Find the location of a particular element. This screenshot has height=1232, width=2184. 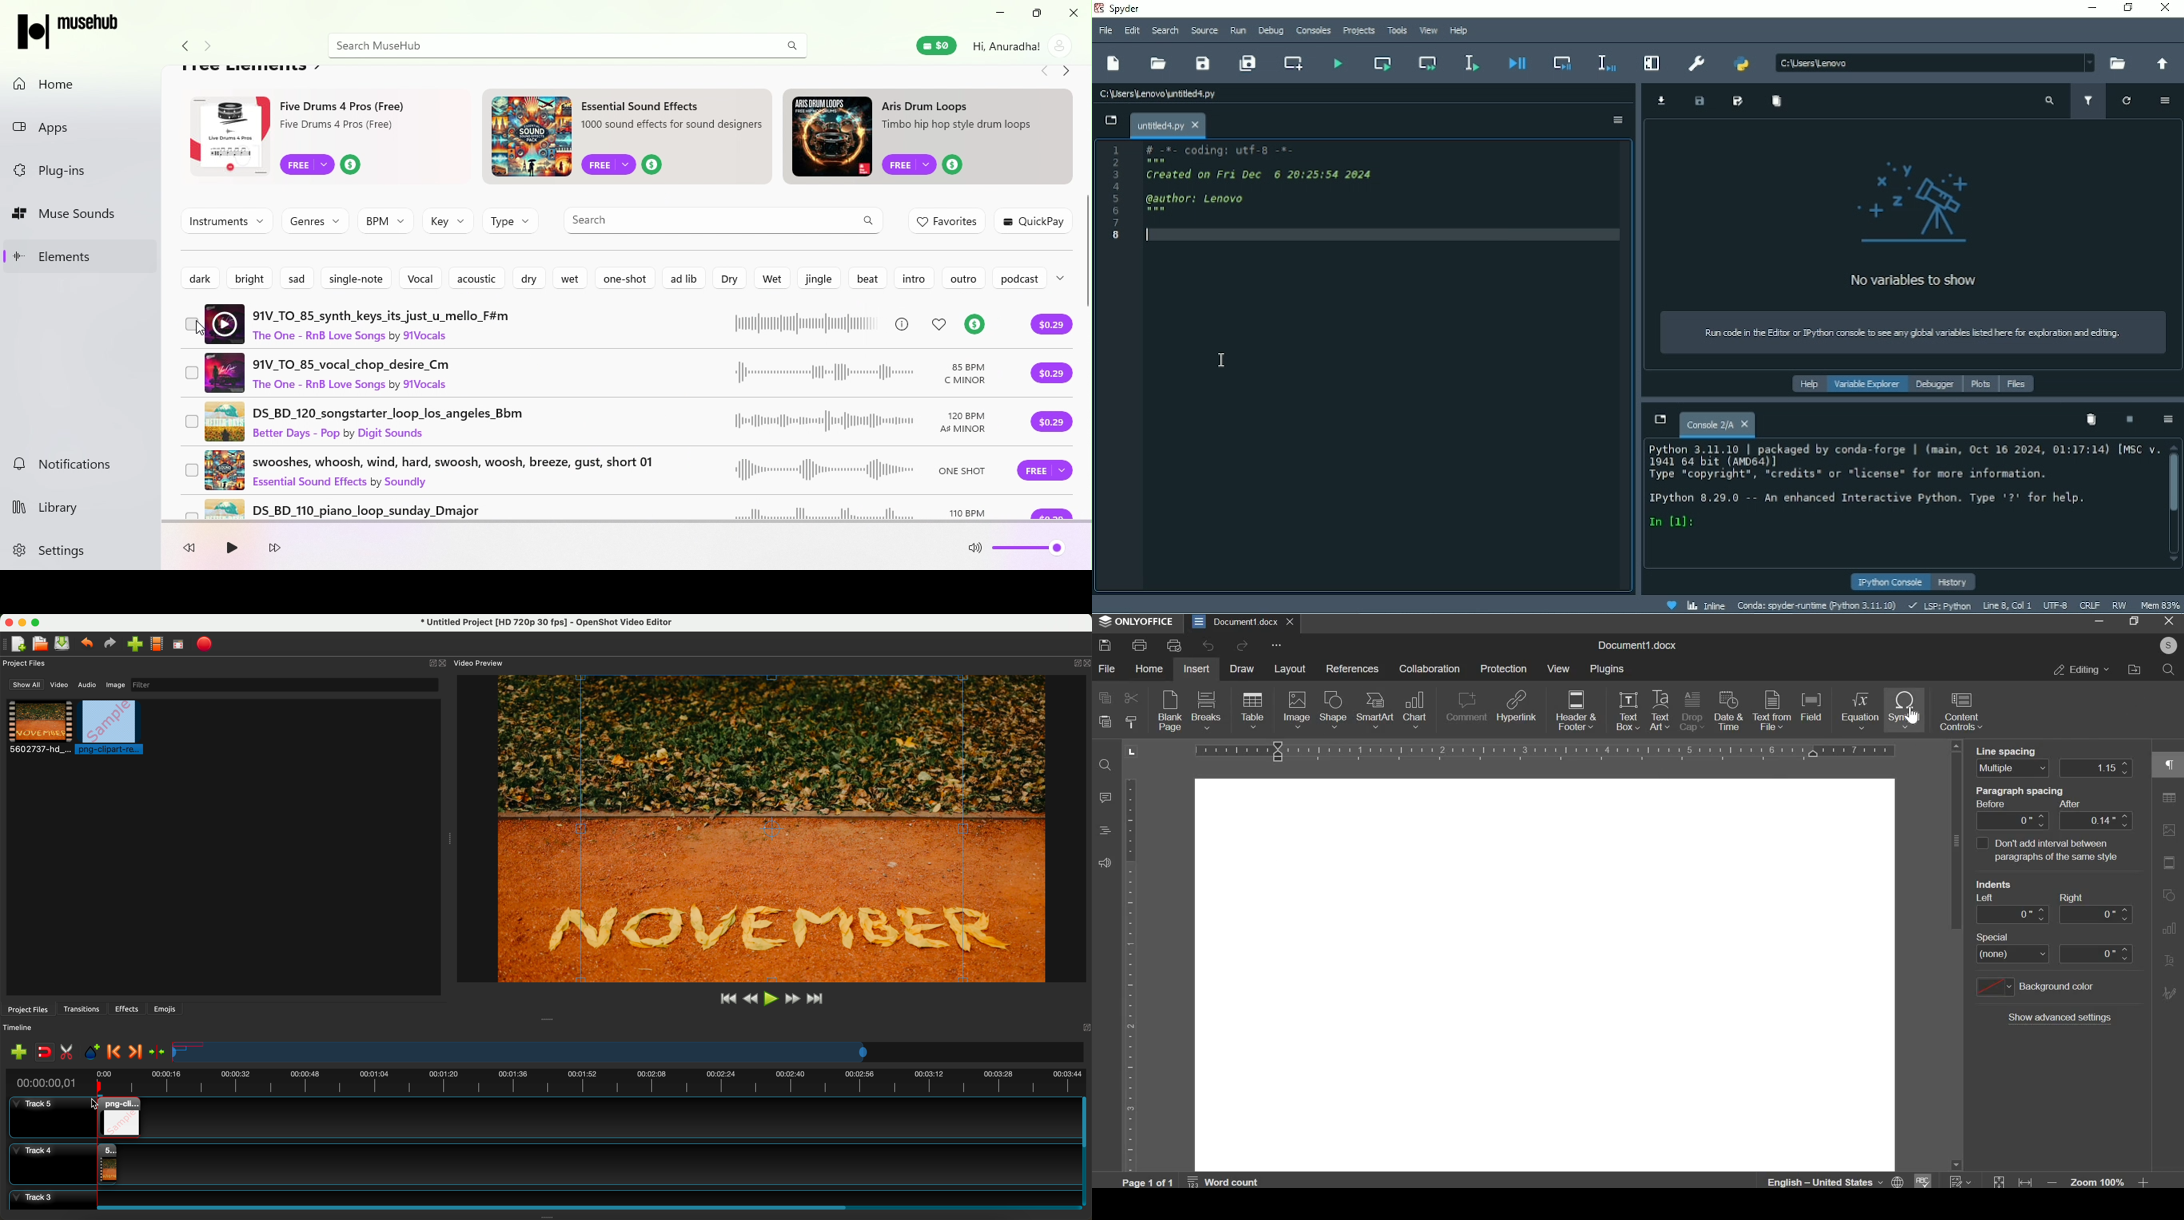

play is located at coordinates (230, 550).